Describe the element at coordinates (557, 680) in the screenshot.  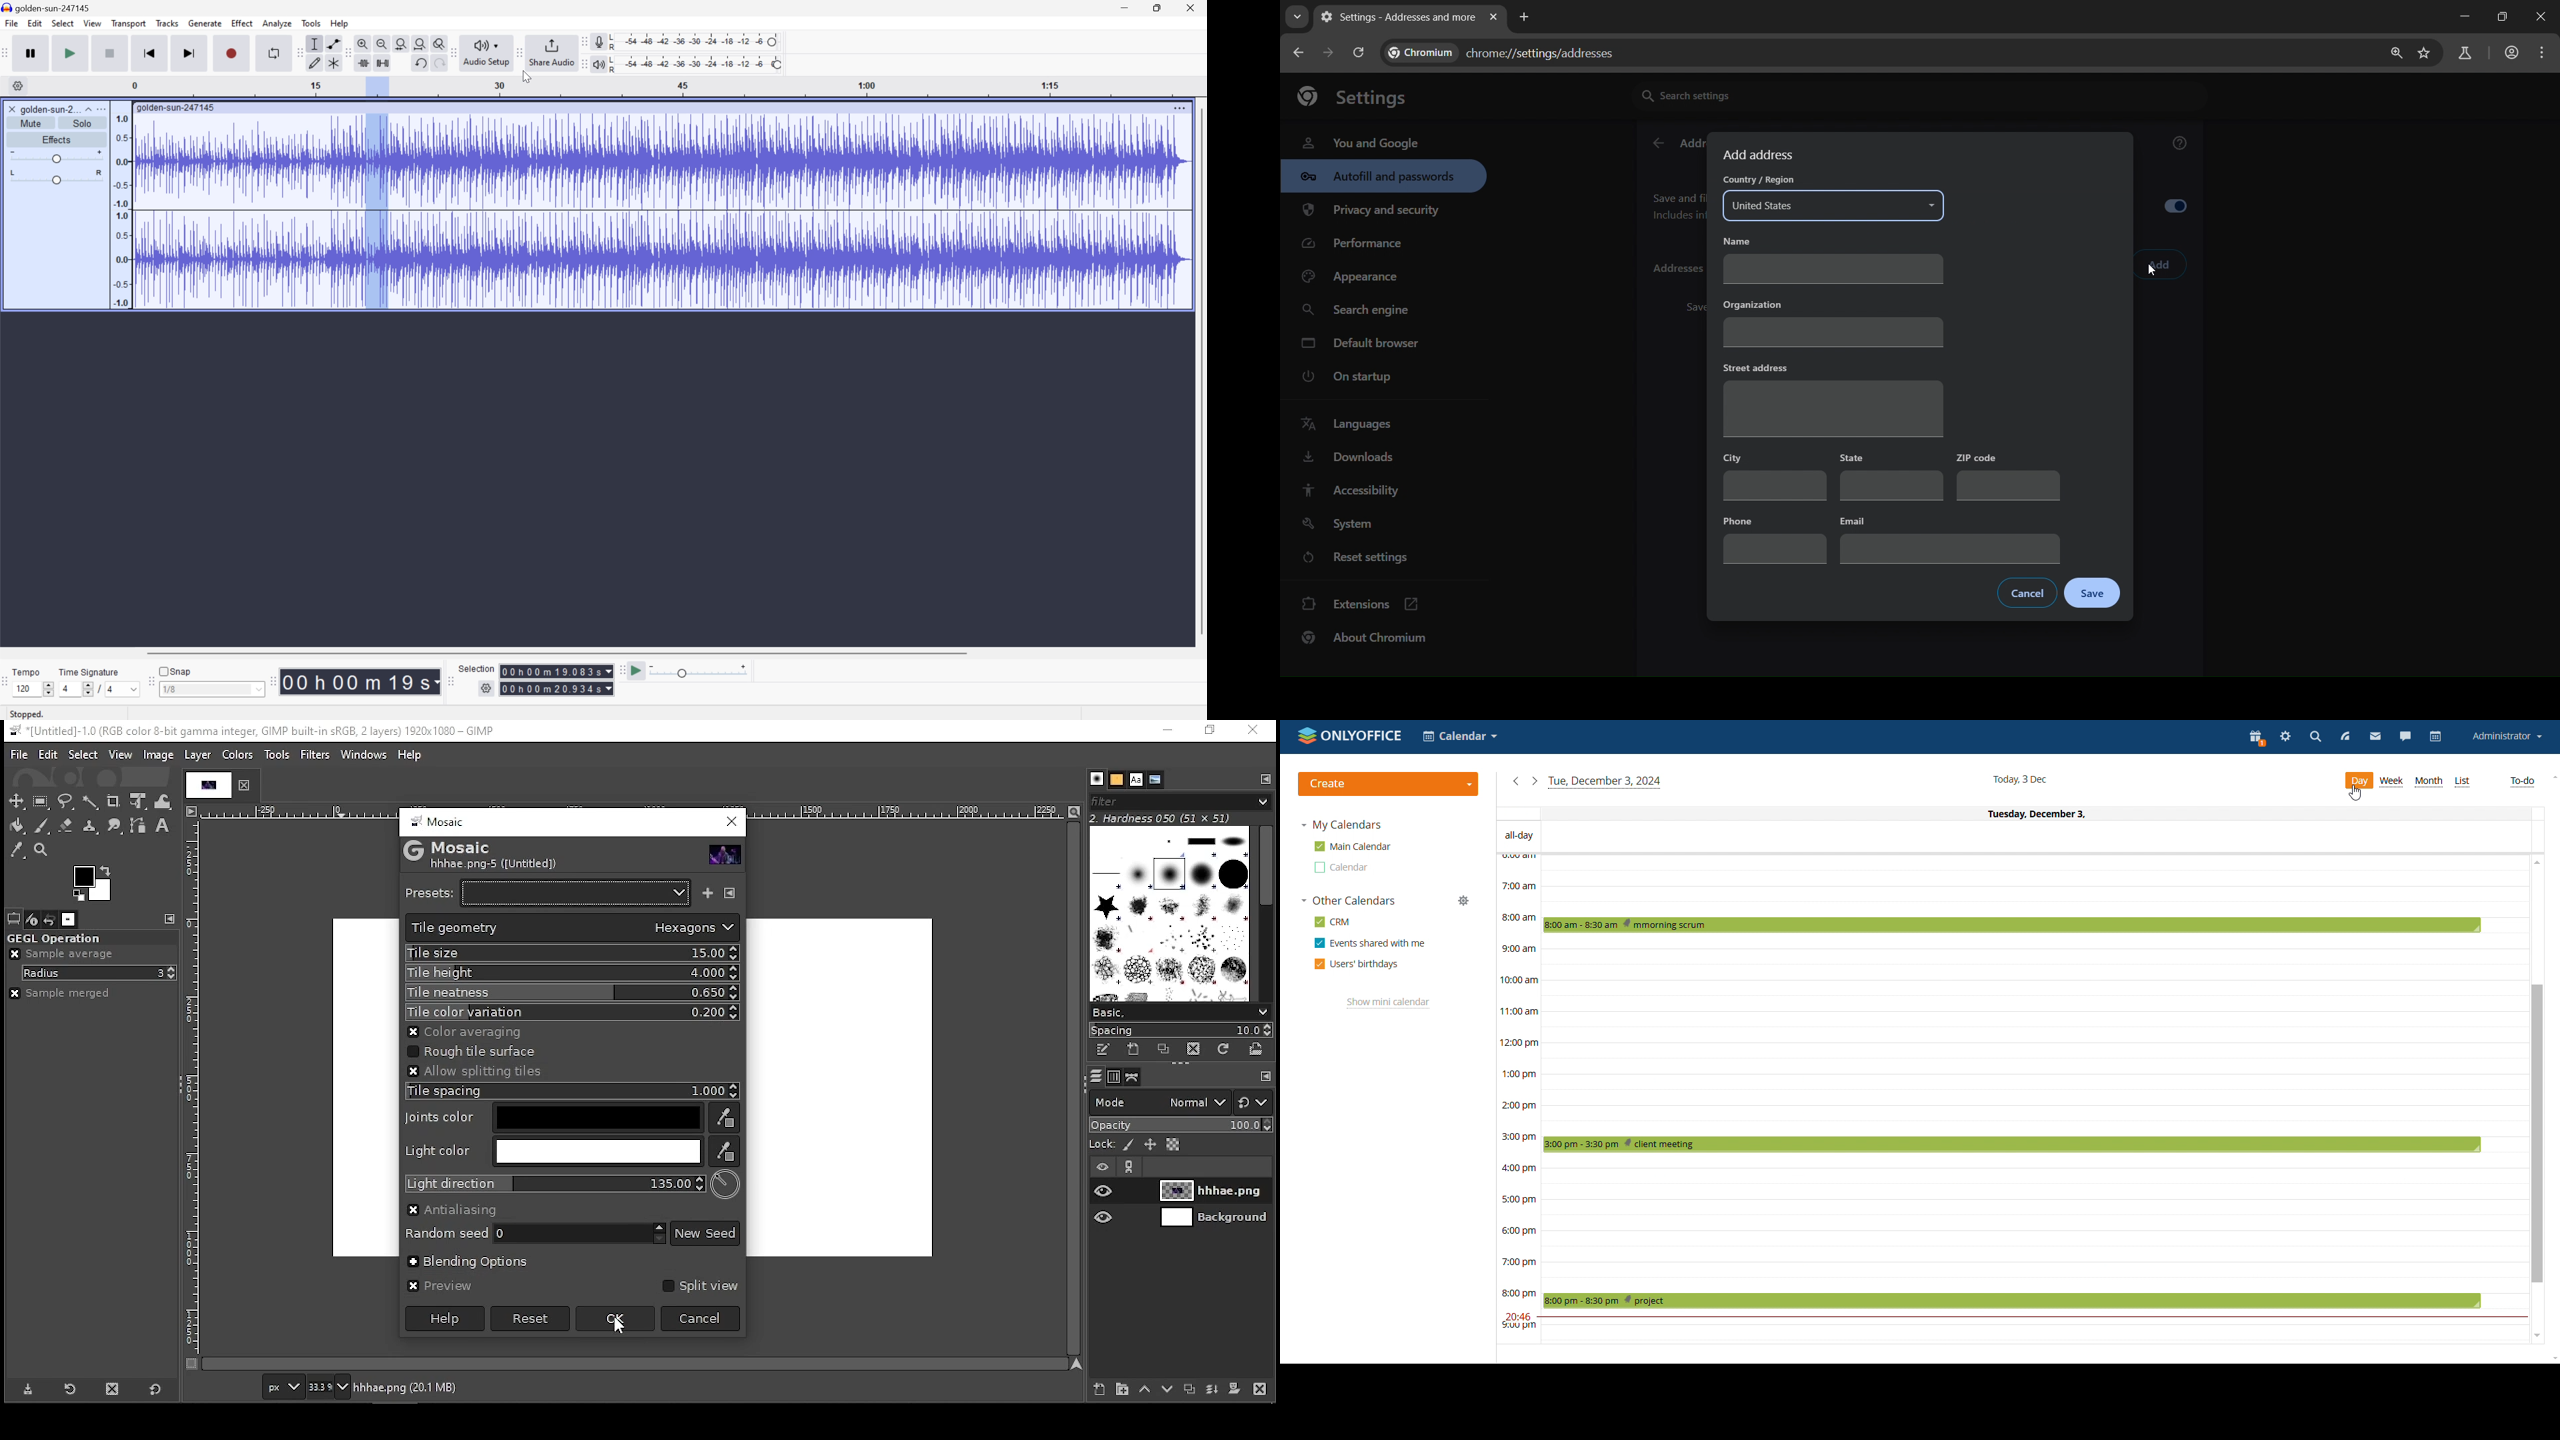
I see `Selection` at that location.